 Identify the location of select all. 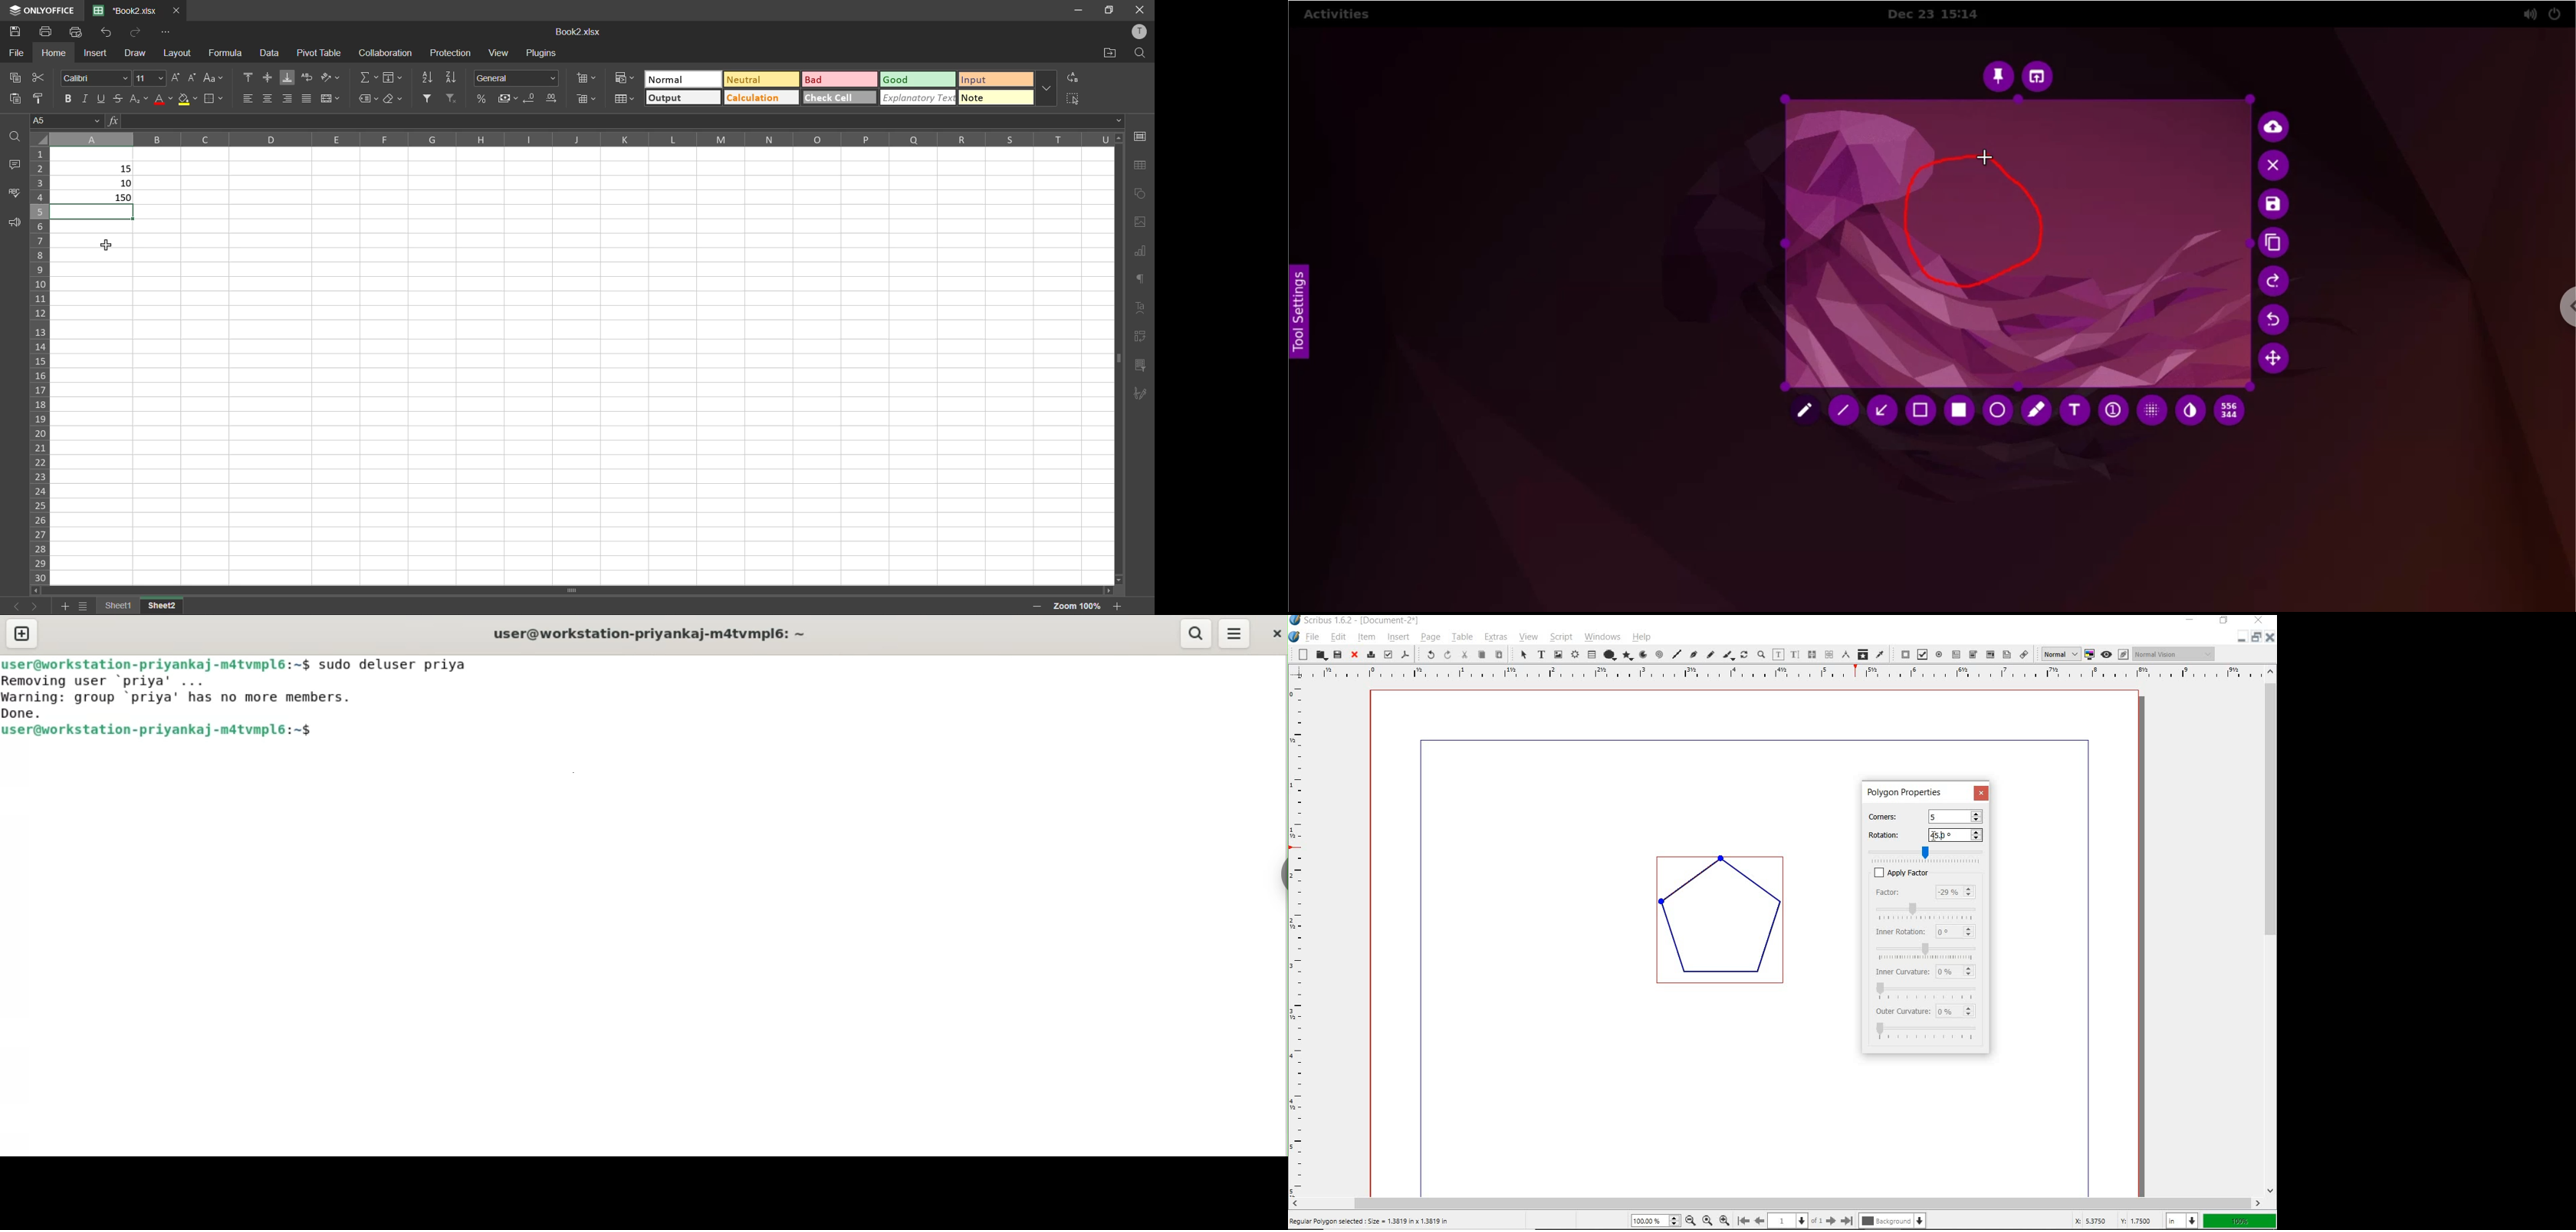
(1075, 98).